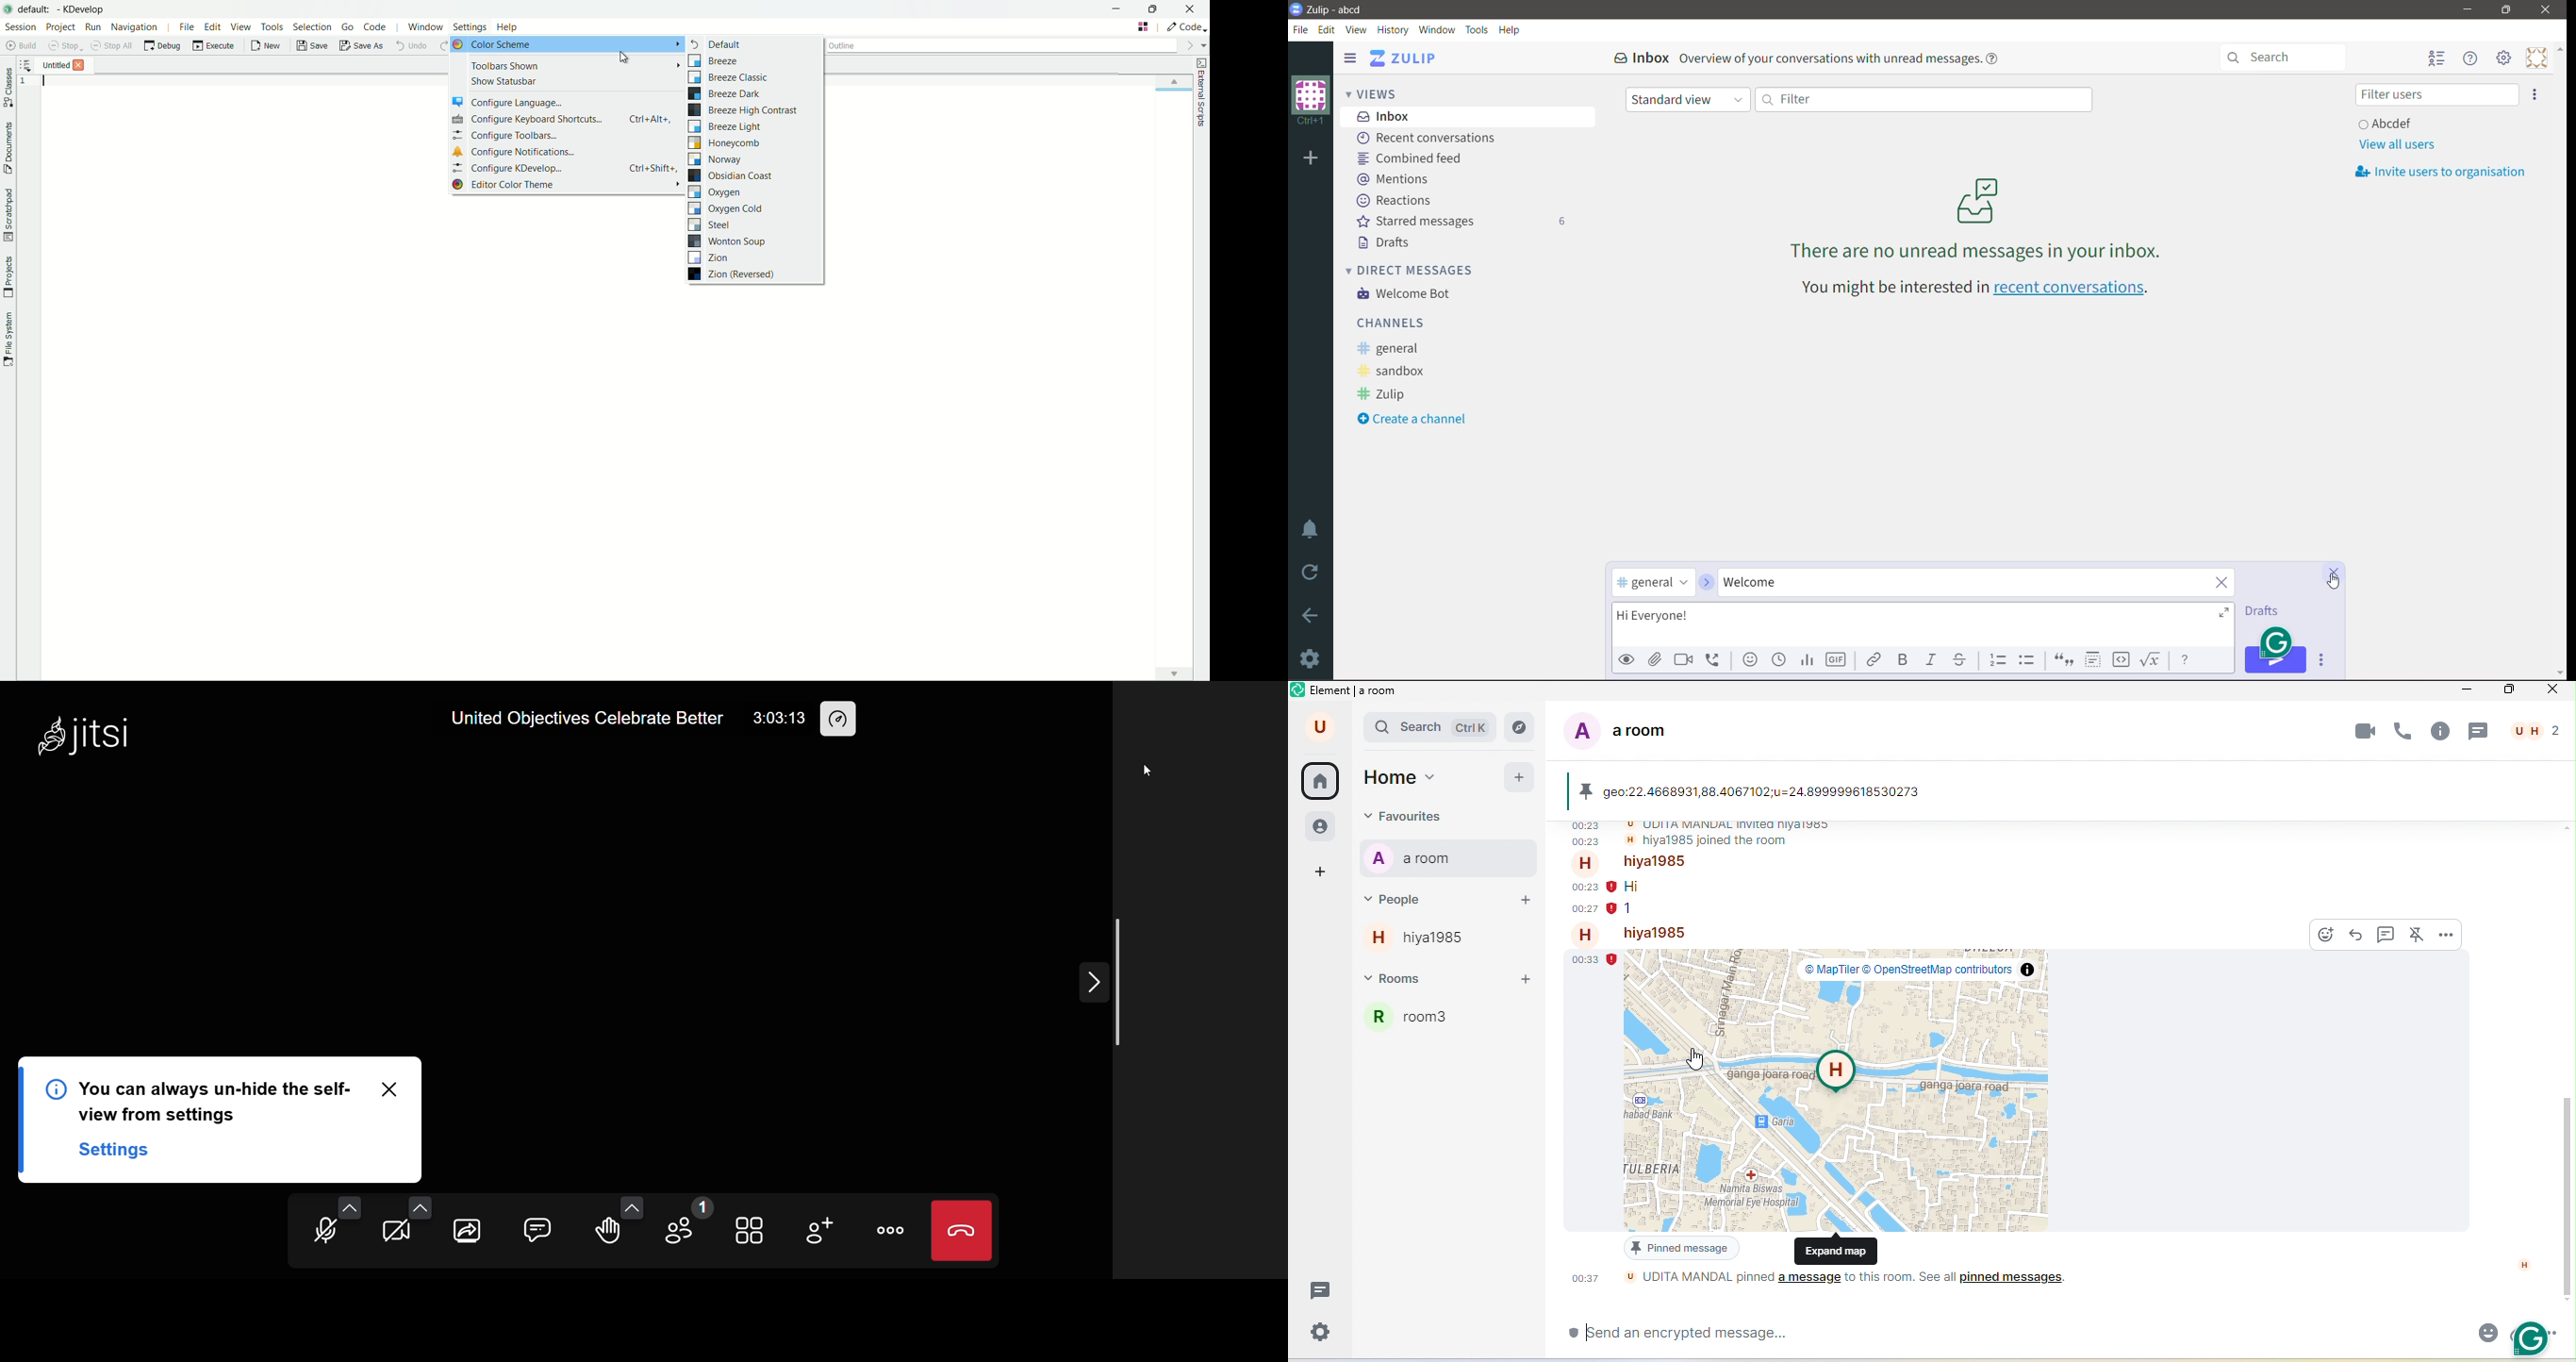 This screenshot has height=1372, width=2576. Describe the element at coordinates (2334, 574) in the screenshot. I see `Cancel Compose` at that location.